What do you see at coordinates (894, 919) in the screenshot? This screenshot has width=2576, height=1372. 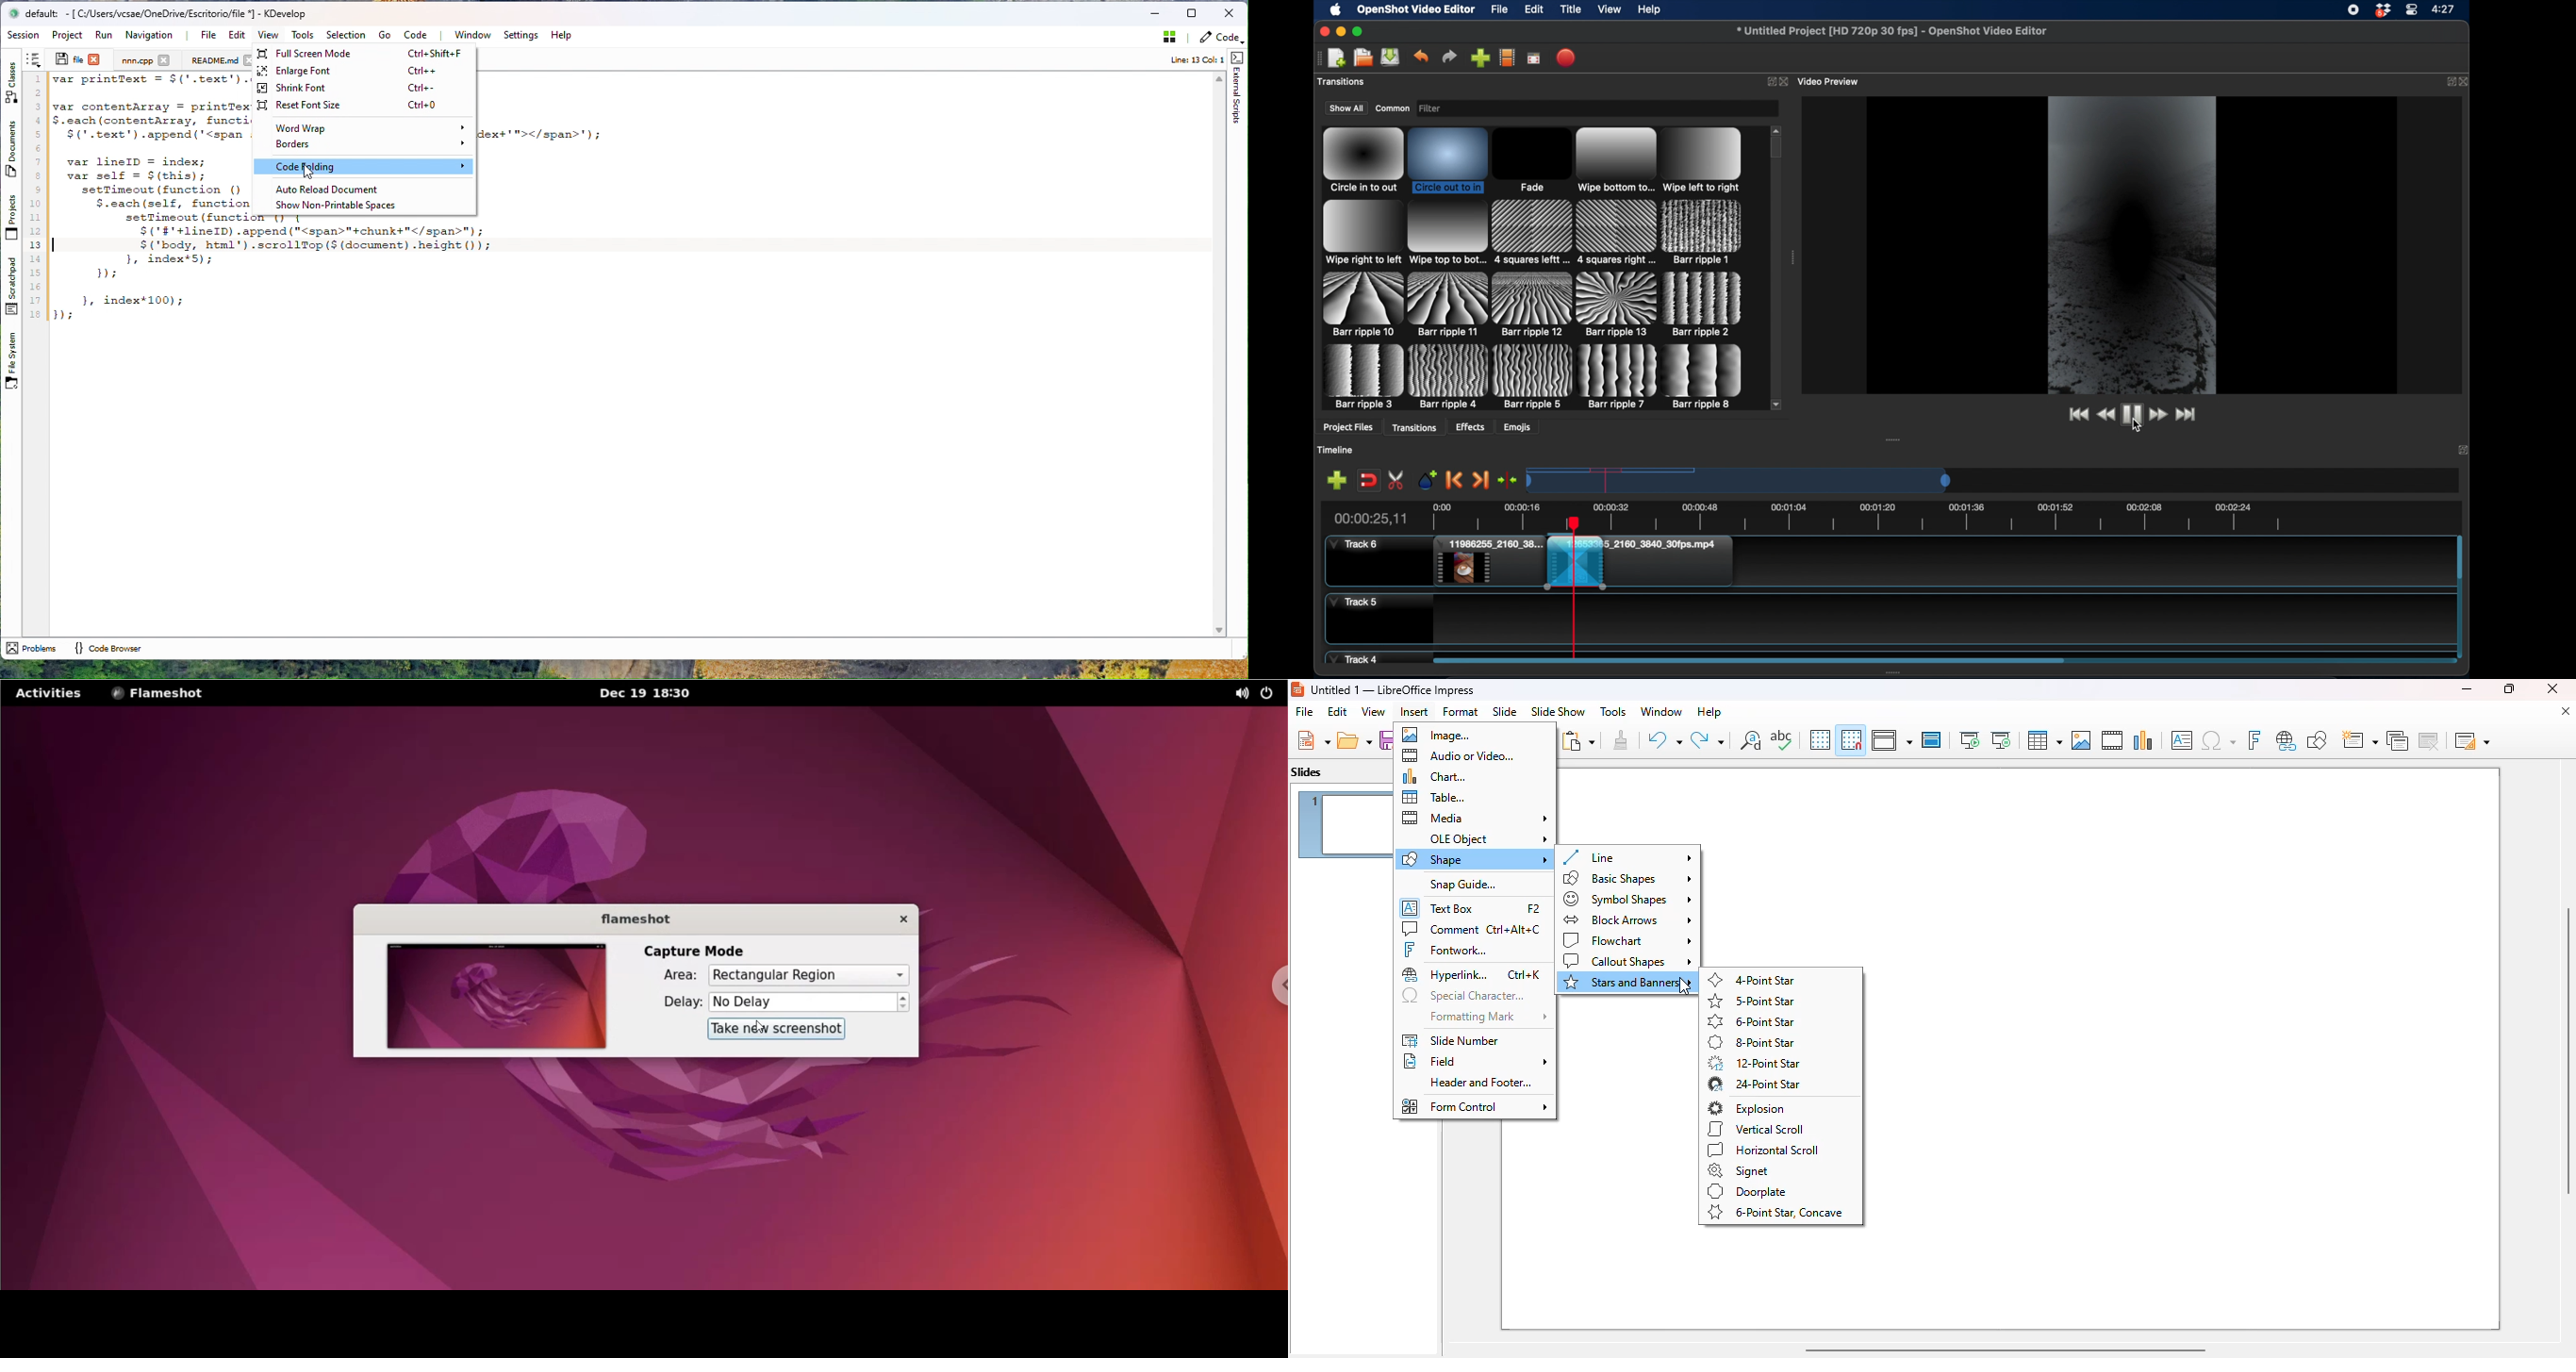 I see `close` at bounding box center [894, 919].